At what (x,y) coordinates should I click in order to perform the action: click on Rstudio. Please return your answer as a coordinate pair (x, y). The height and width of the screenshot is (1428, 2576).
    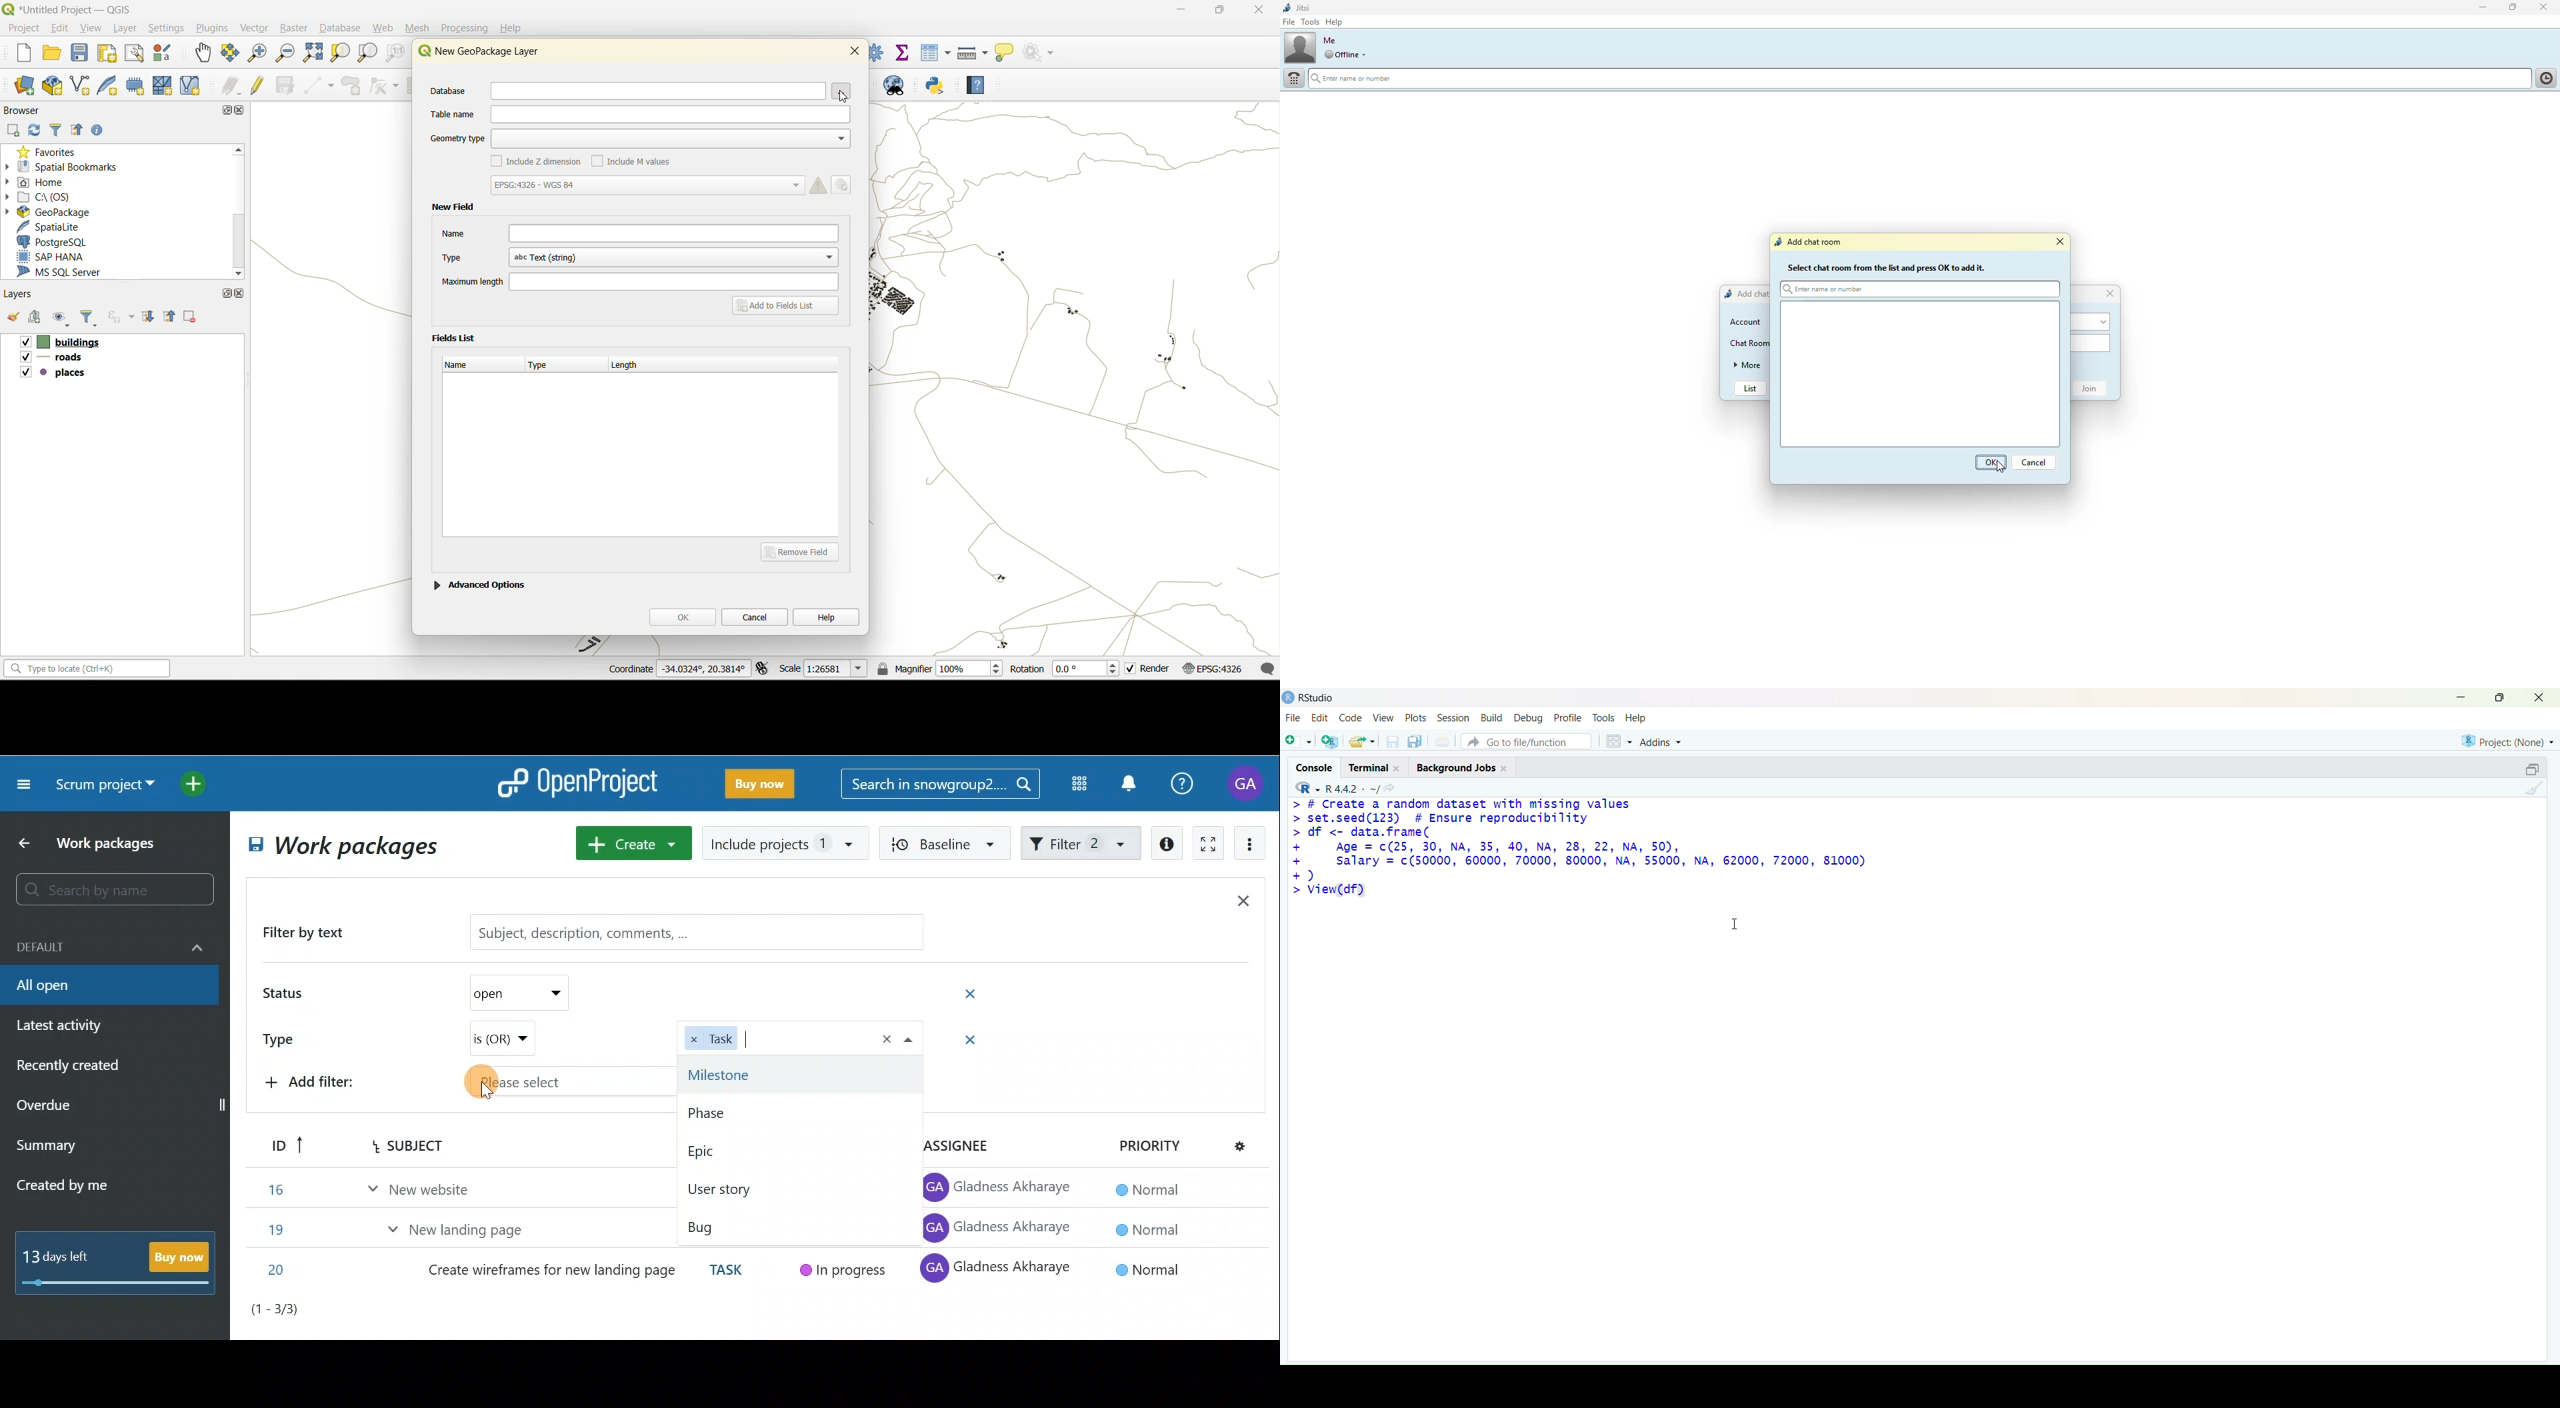
    Looking at the image, I should click on (1309, 697).